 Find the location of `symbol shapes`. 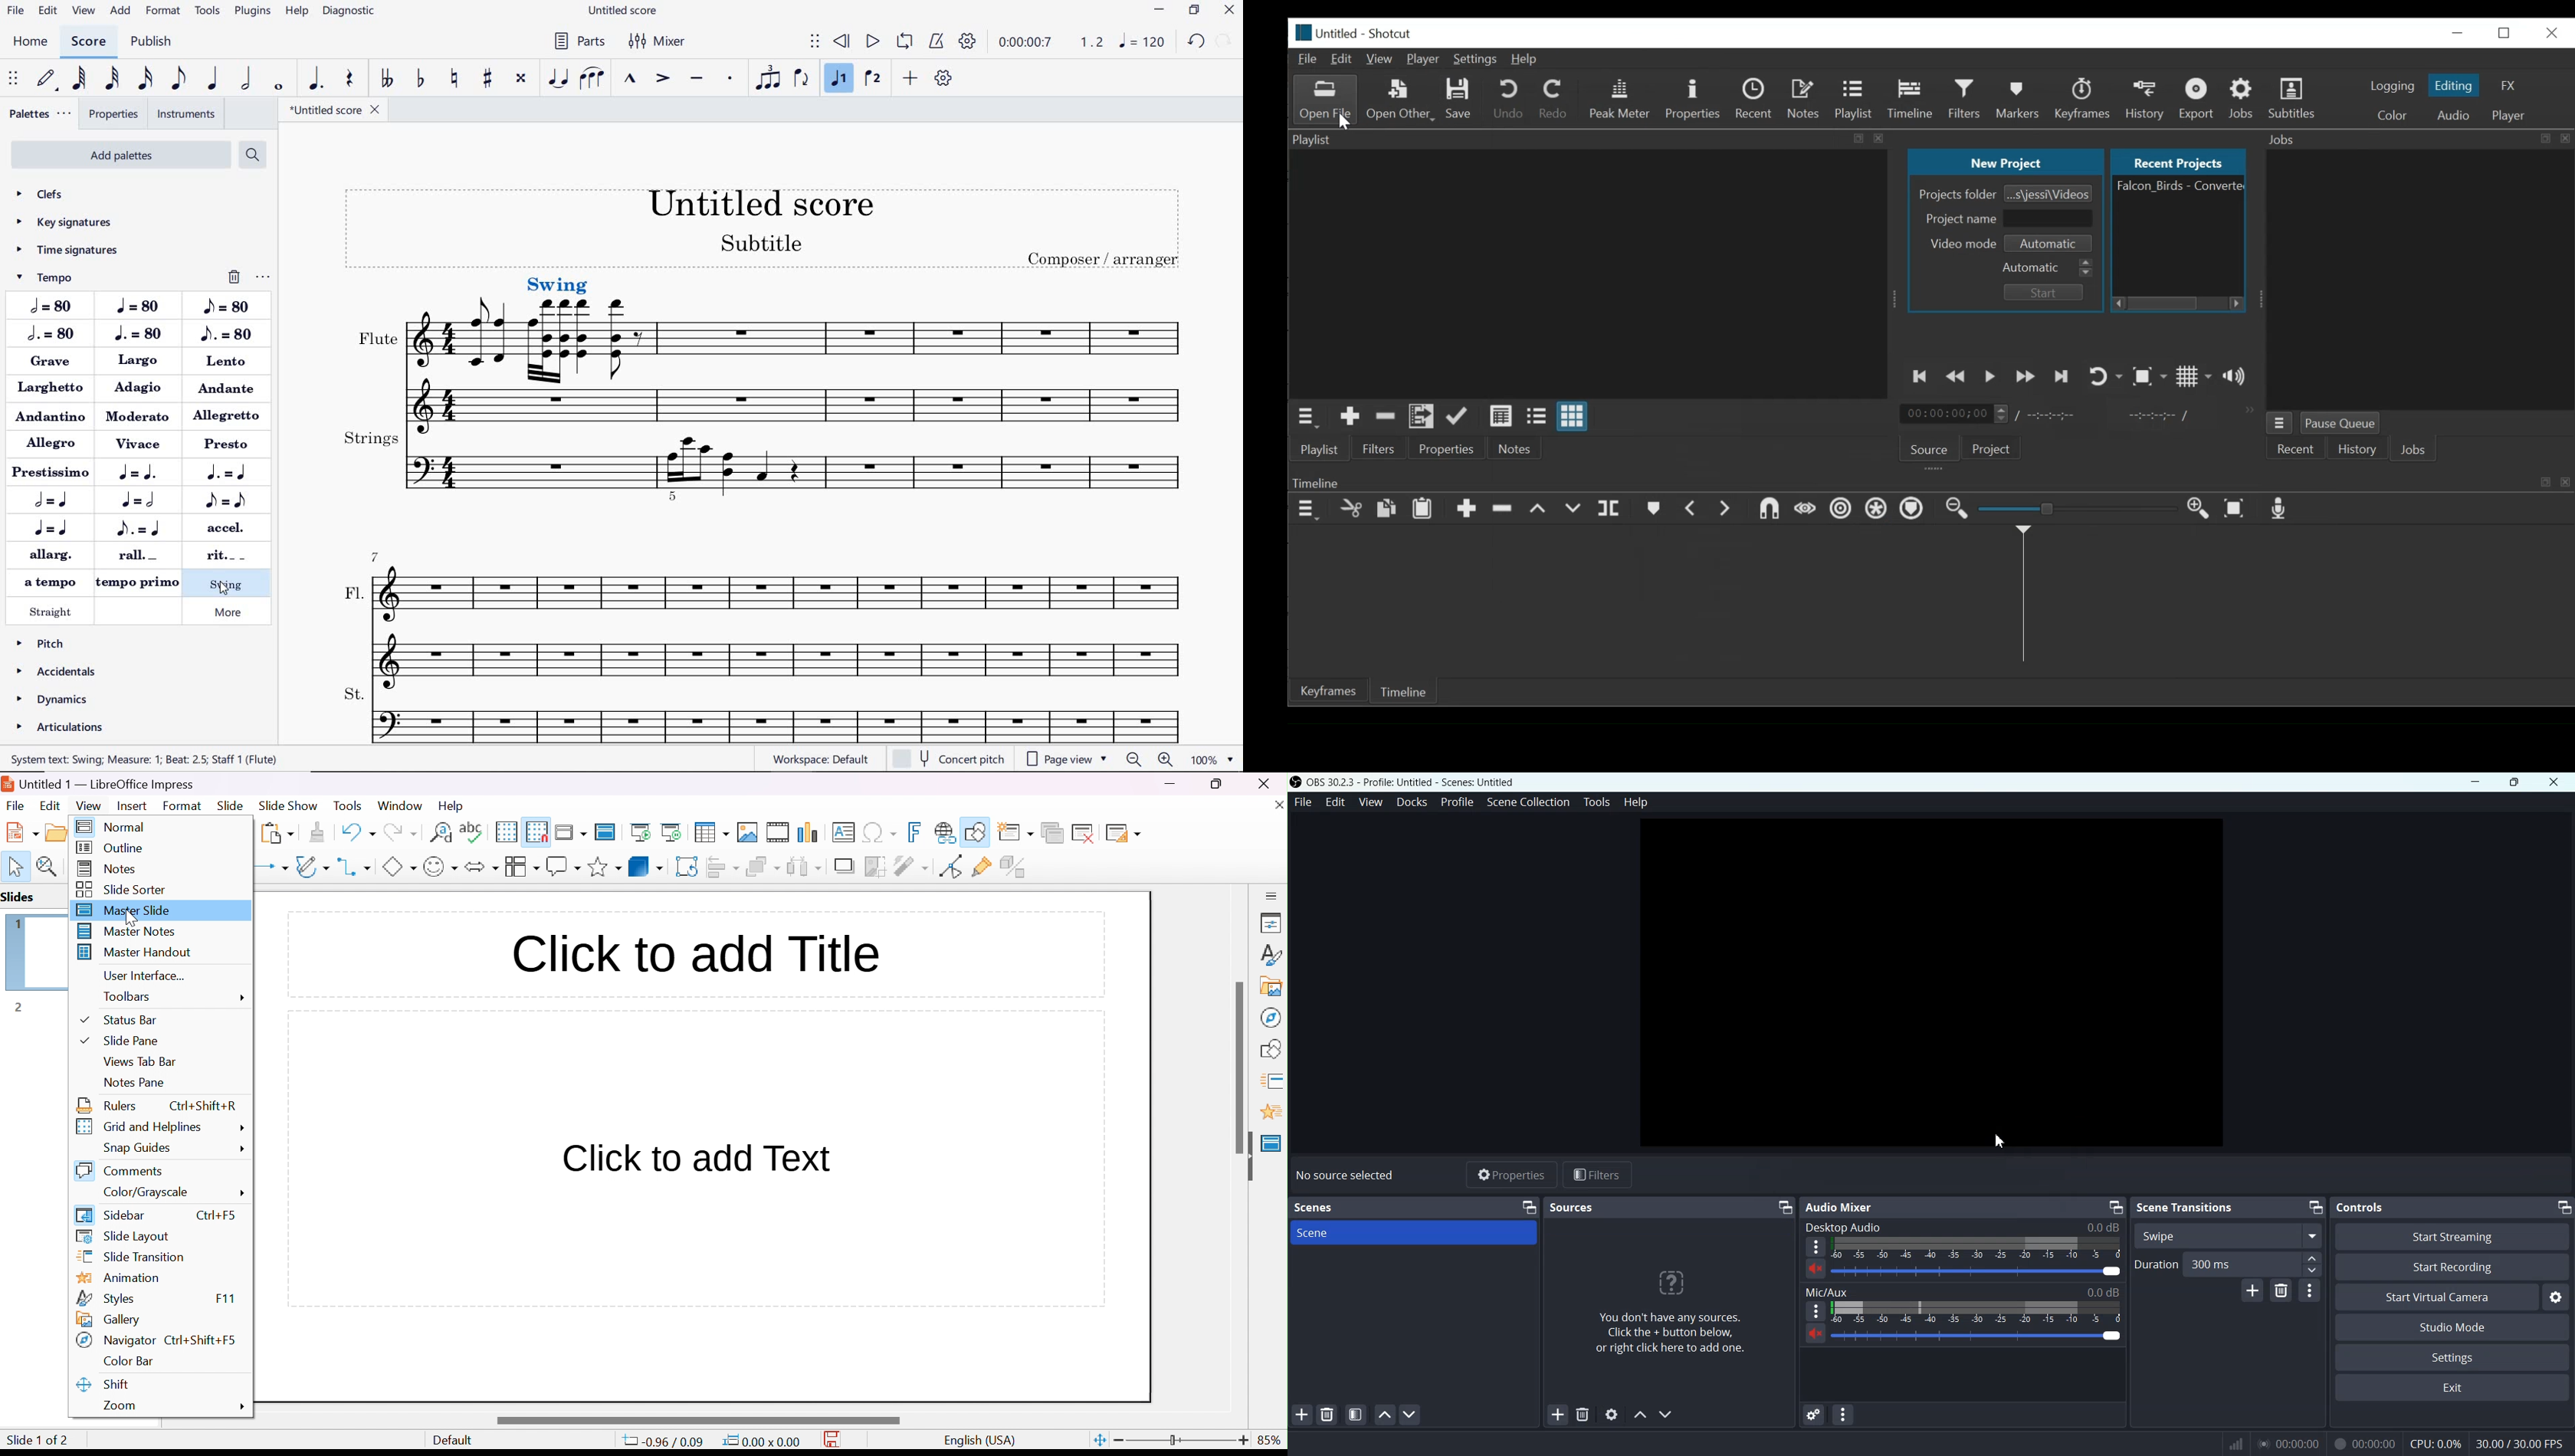

symbol shapes is located at coordinates (440, 867).